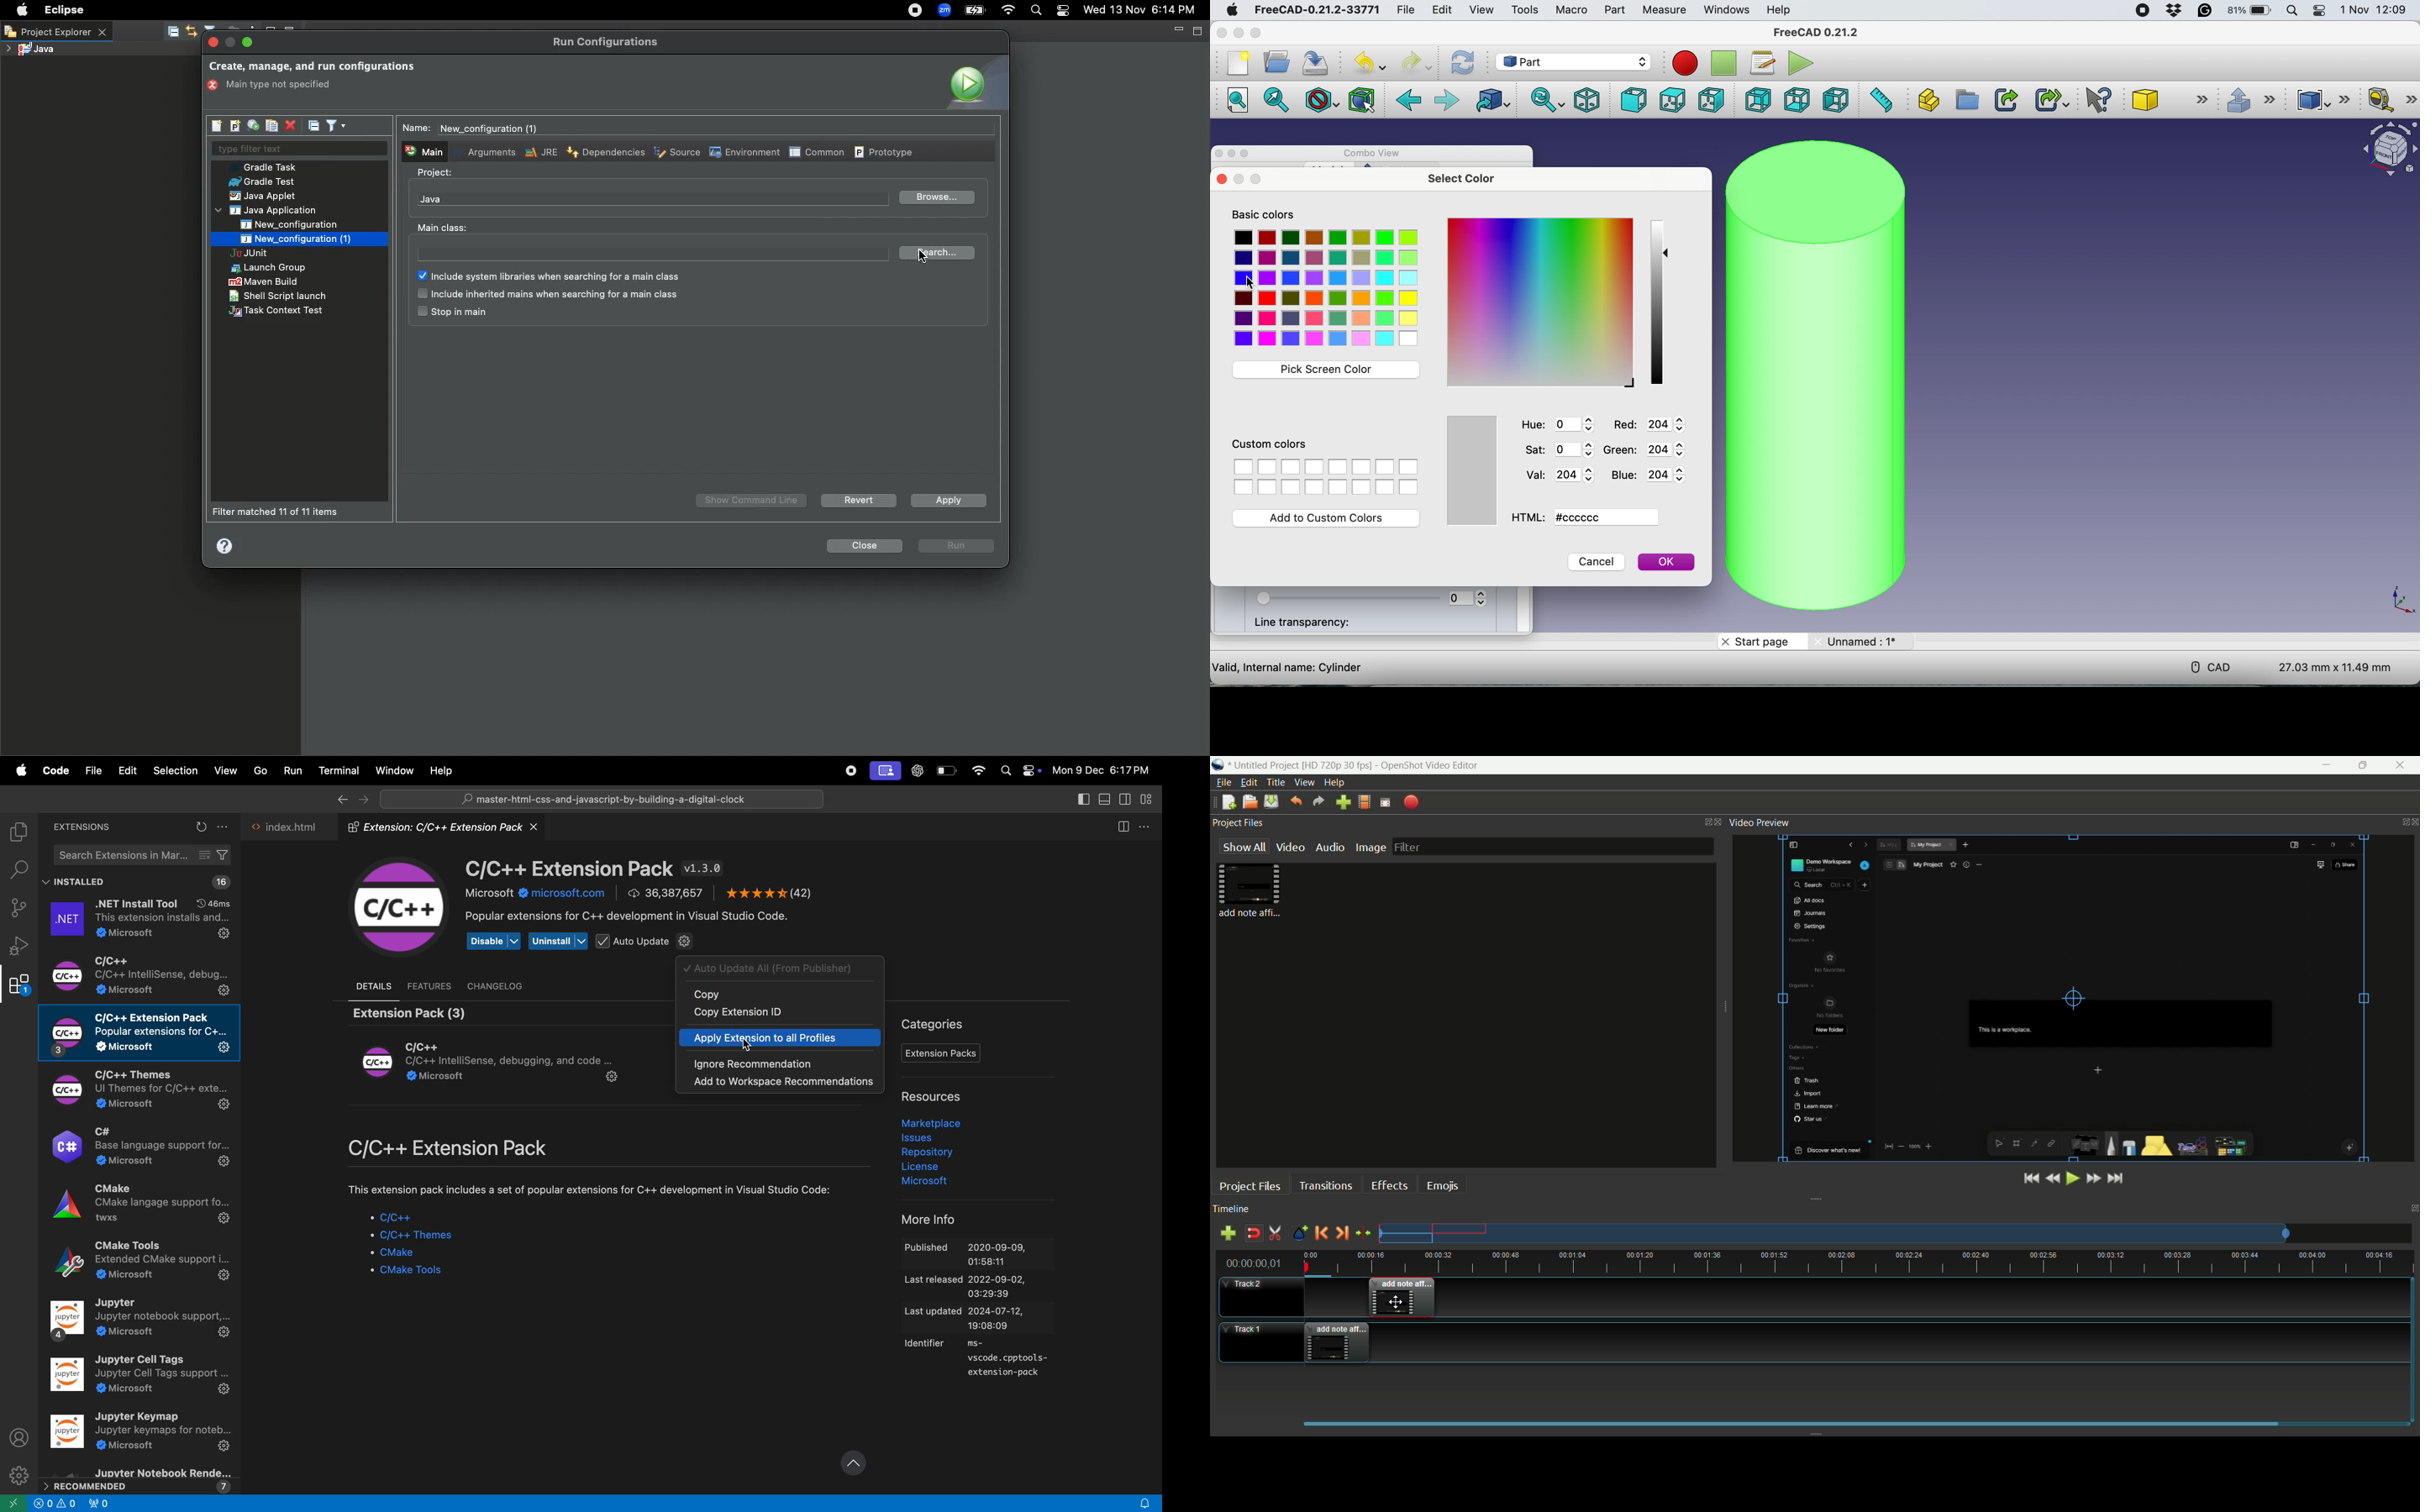 The height and width of the screenshot is (1512, 2436). I want to click on Java, so click(431, 199).